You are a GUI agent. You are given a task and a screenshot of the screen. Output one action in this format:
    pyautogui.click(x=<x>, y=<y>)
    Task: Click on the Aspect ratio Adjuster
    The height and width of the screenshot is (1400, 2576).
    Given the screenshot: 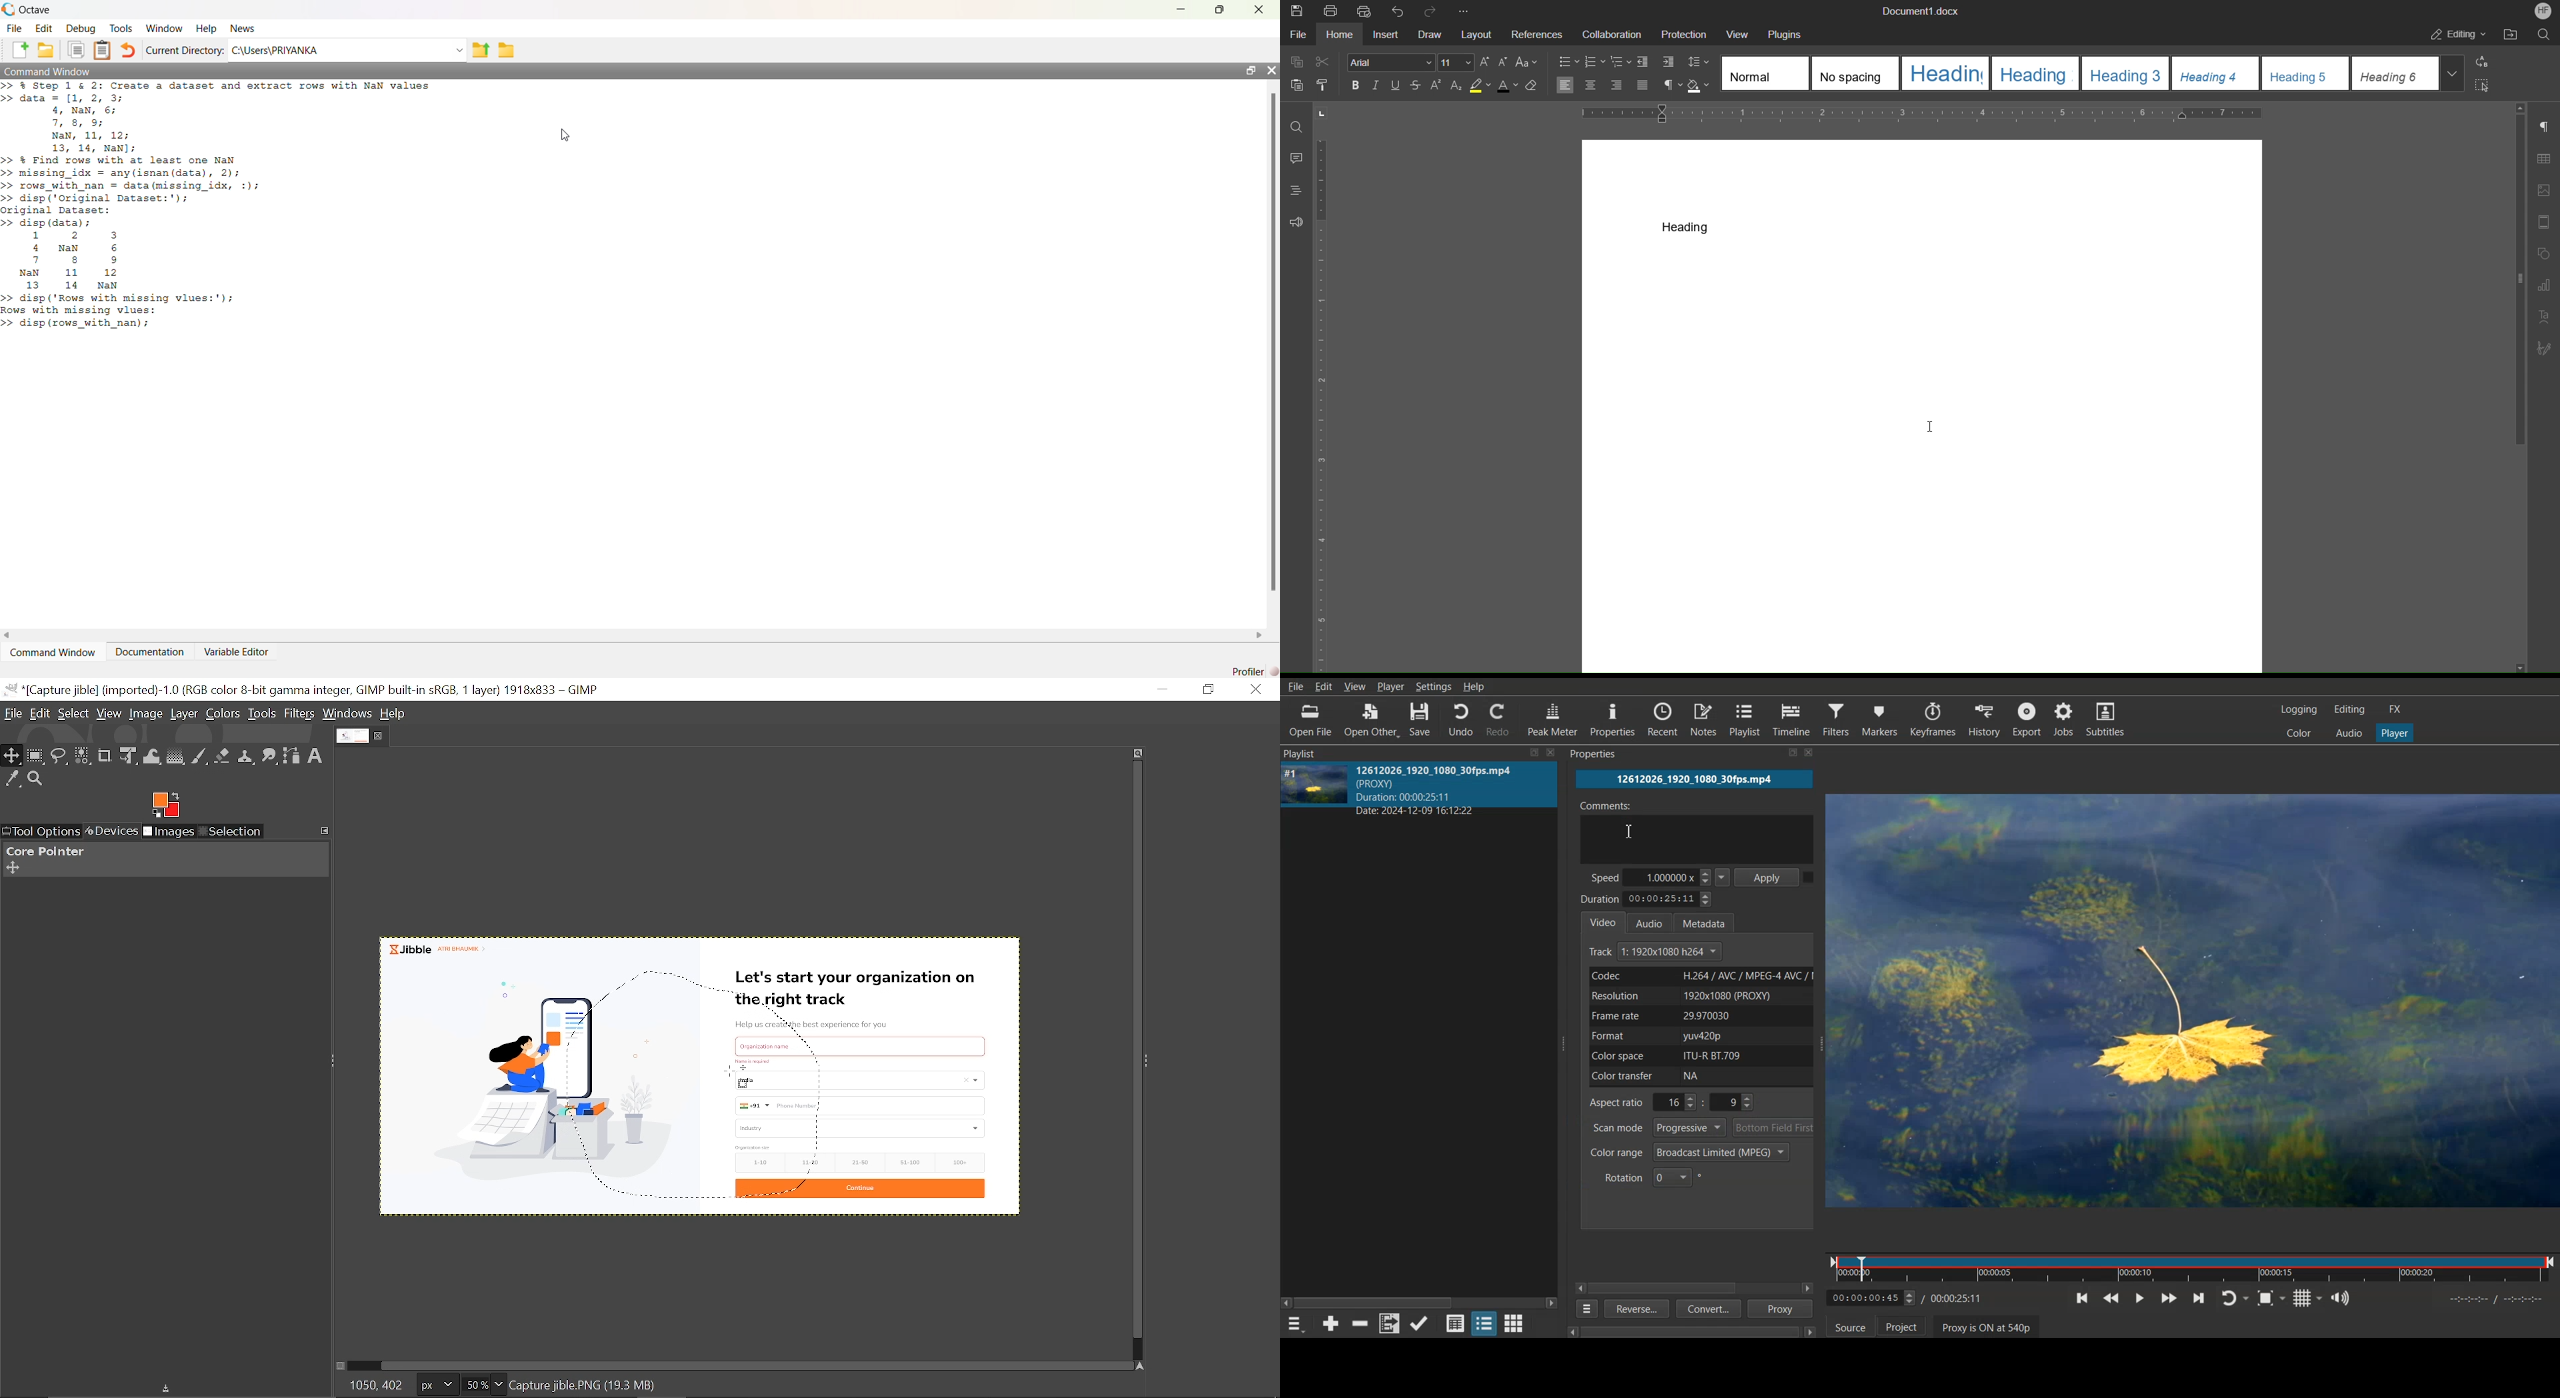 What is the action you would take?
    pyautogui.click(x=1673, y=1102)
    